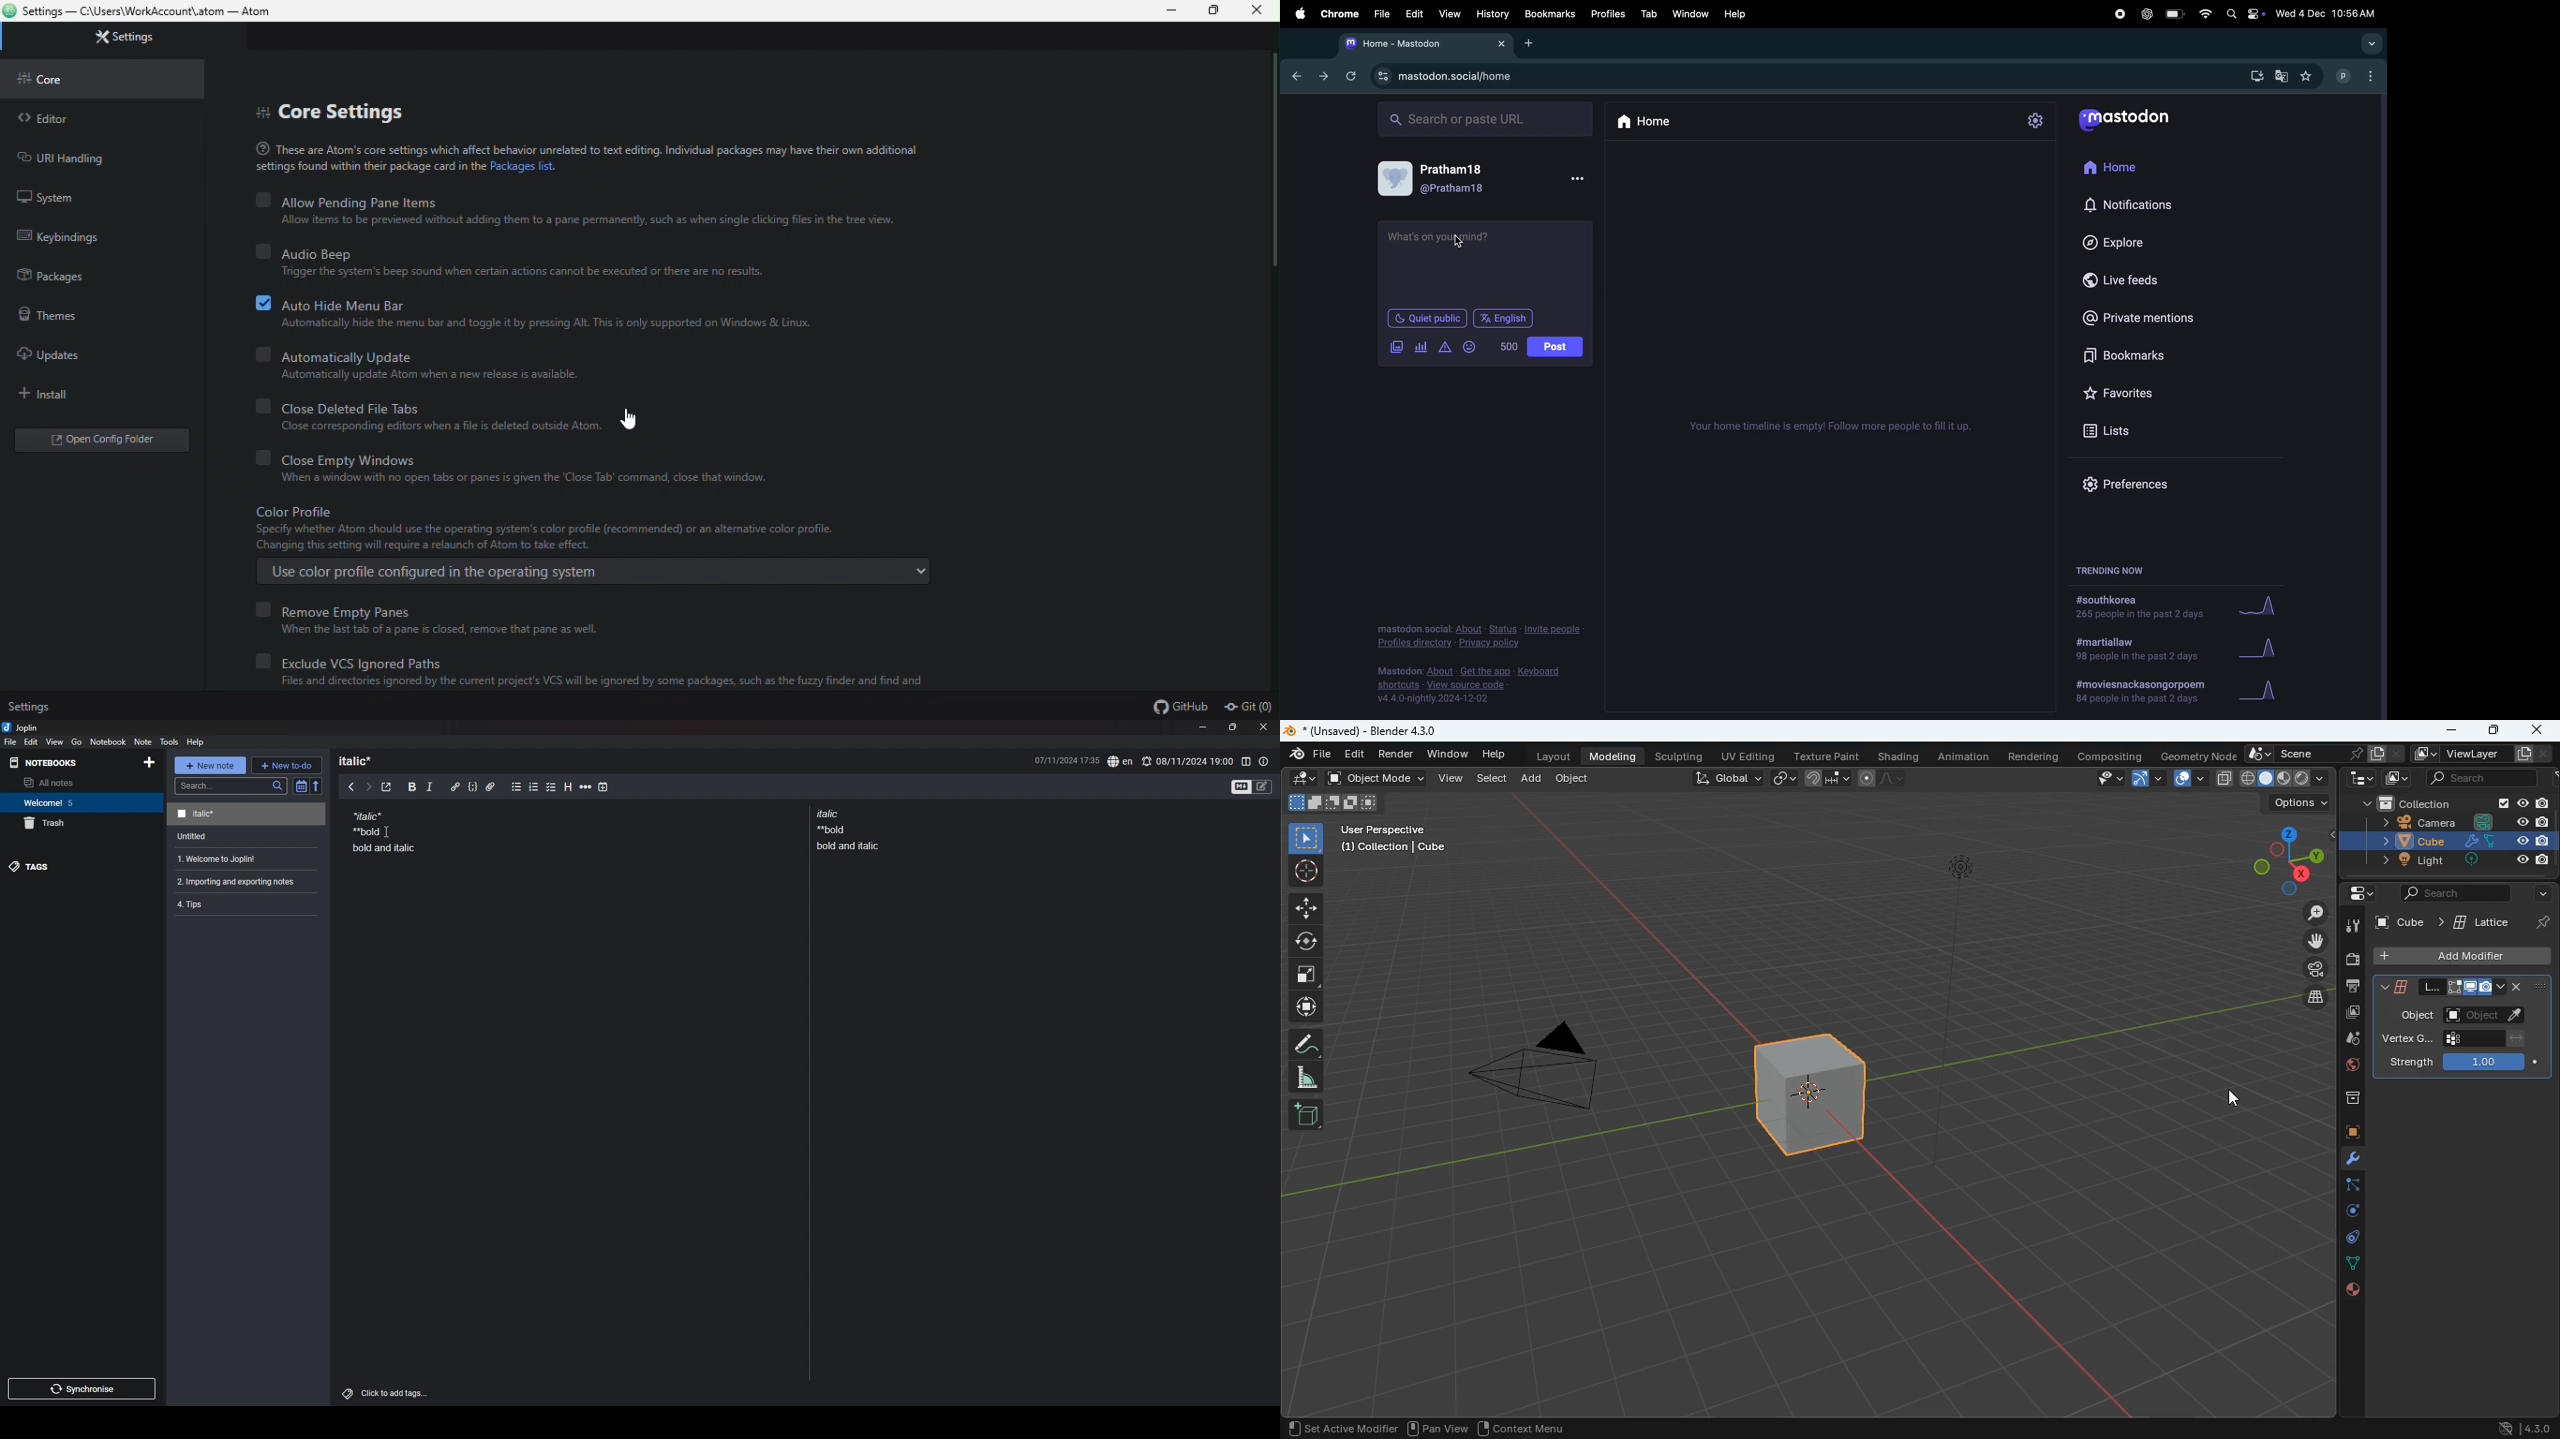 This screenshot has height=1456, width=2576. What do you see at coordinates (246, 815) in the screenshot?
I see `note` at bounding box center [246, 815].